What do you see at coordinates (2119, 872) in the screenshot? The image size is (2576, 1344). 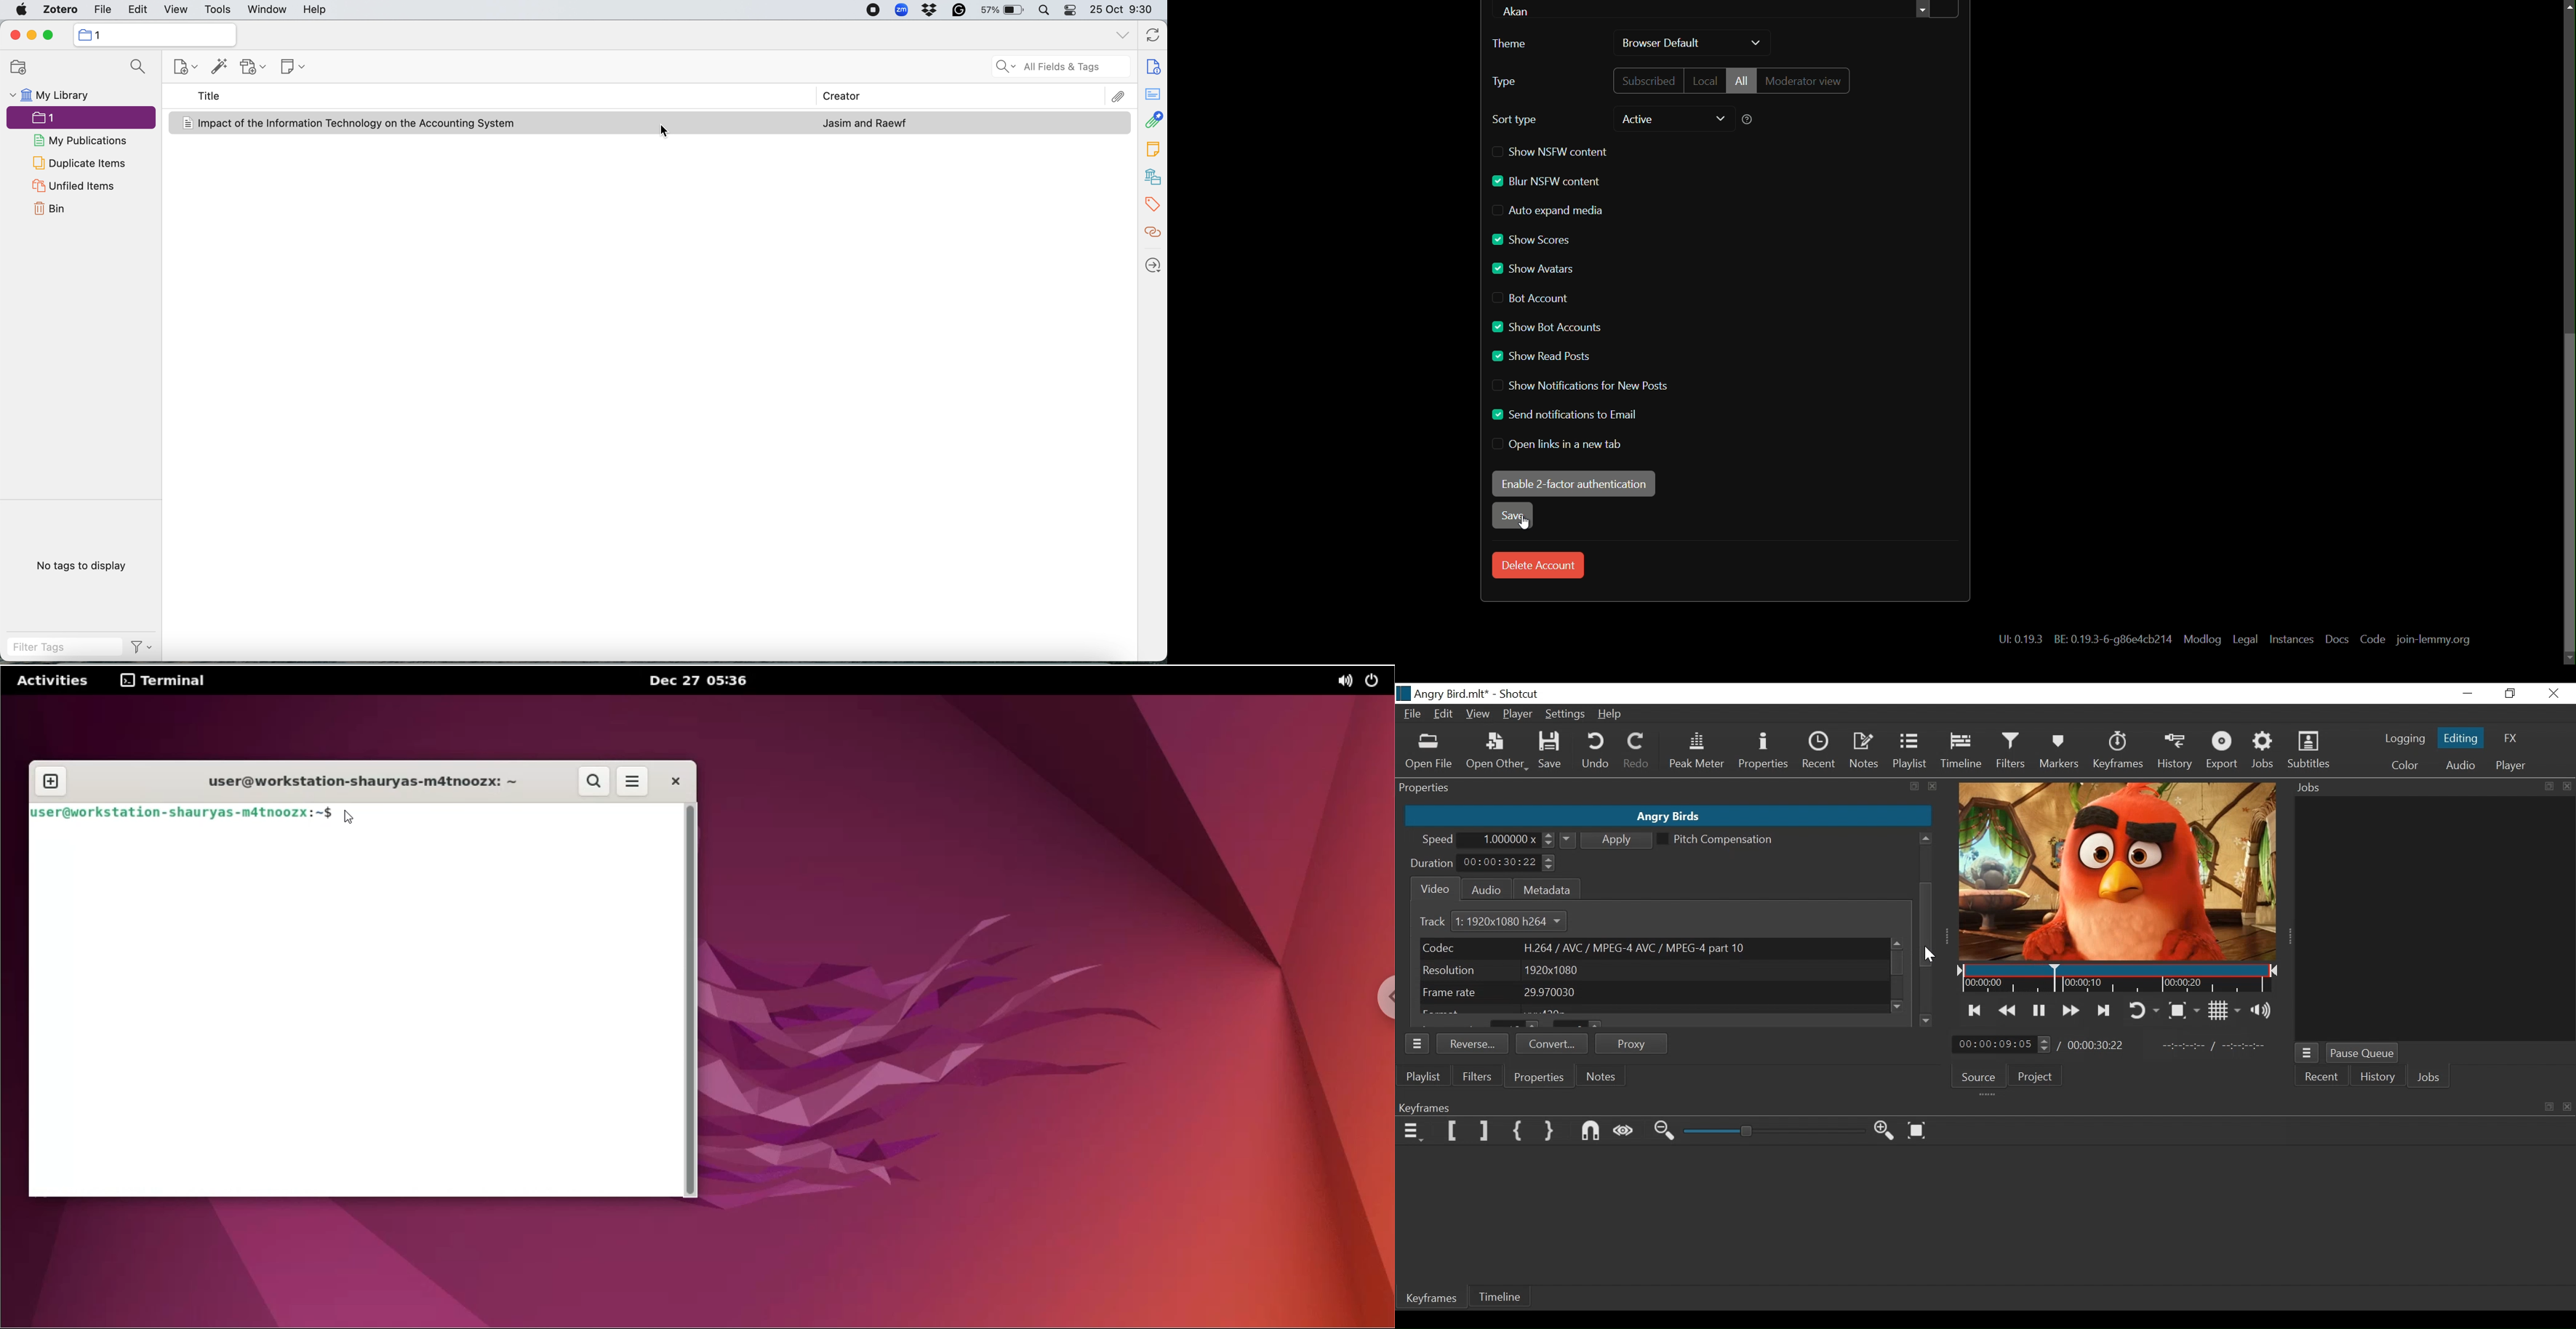 I see `Media Viewer` at bounding box center [2119, 872].